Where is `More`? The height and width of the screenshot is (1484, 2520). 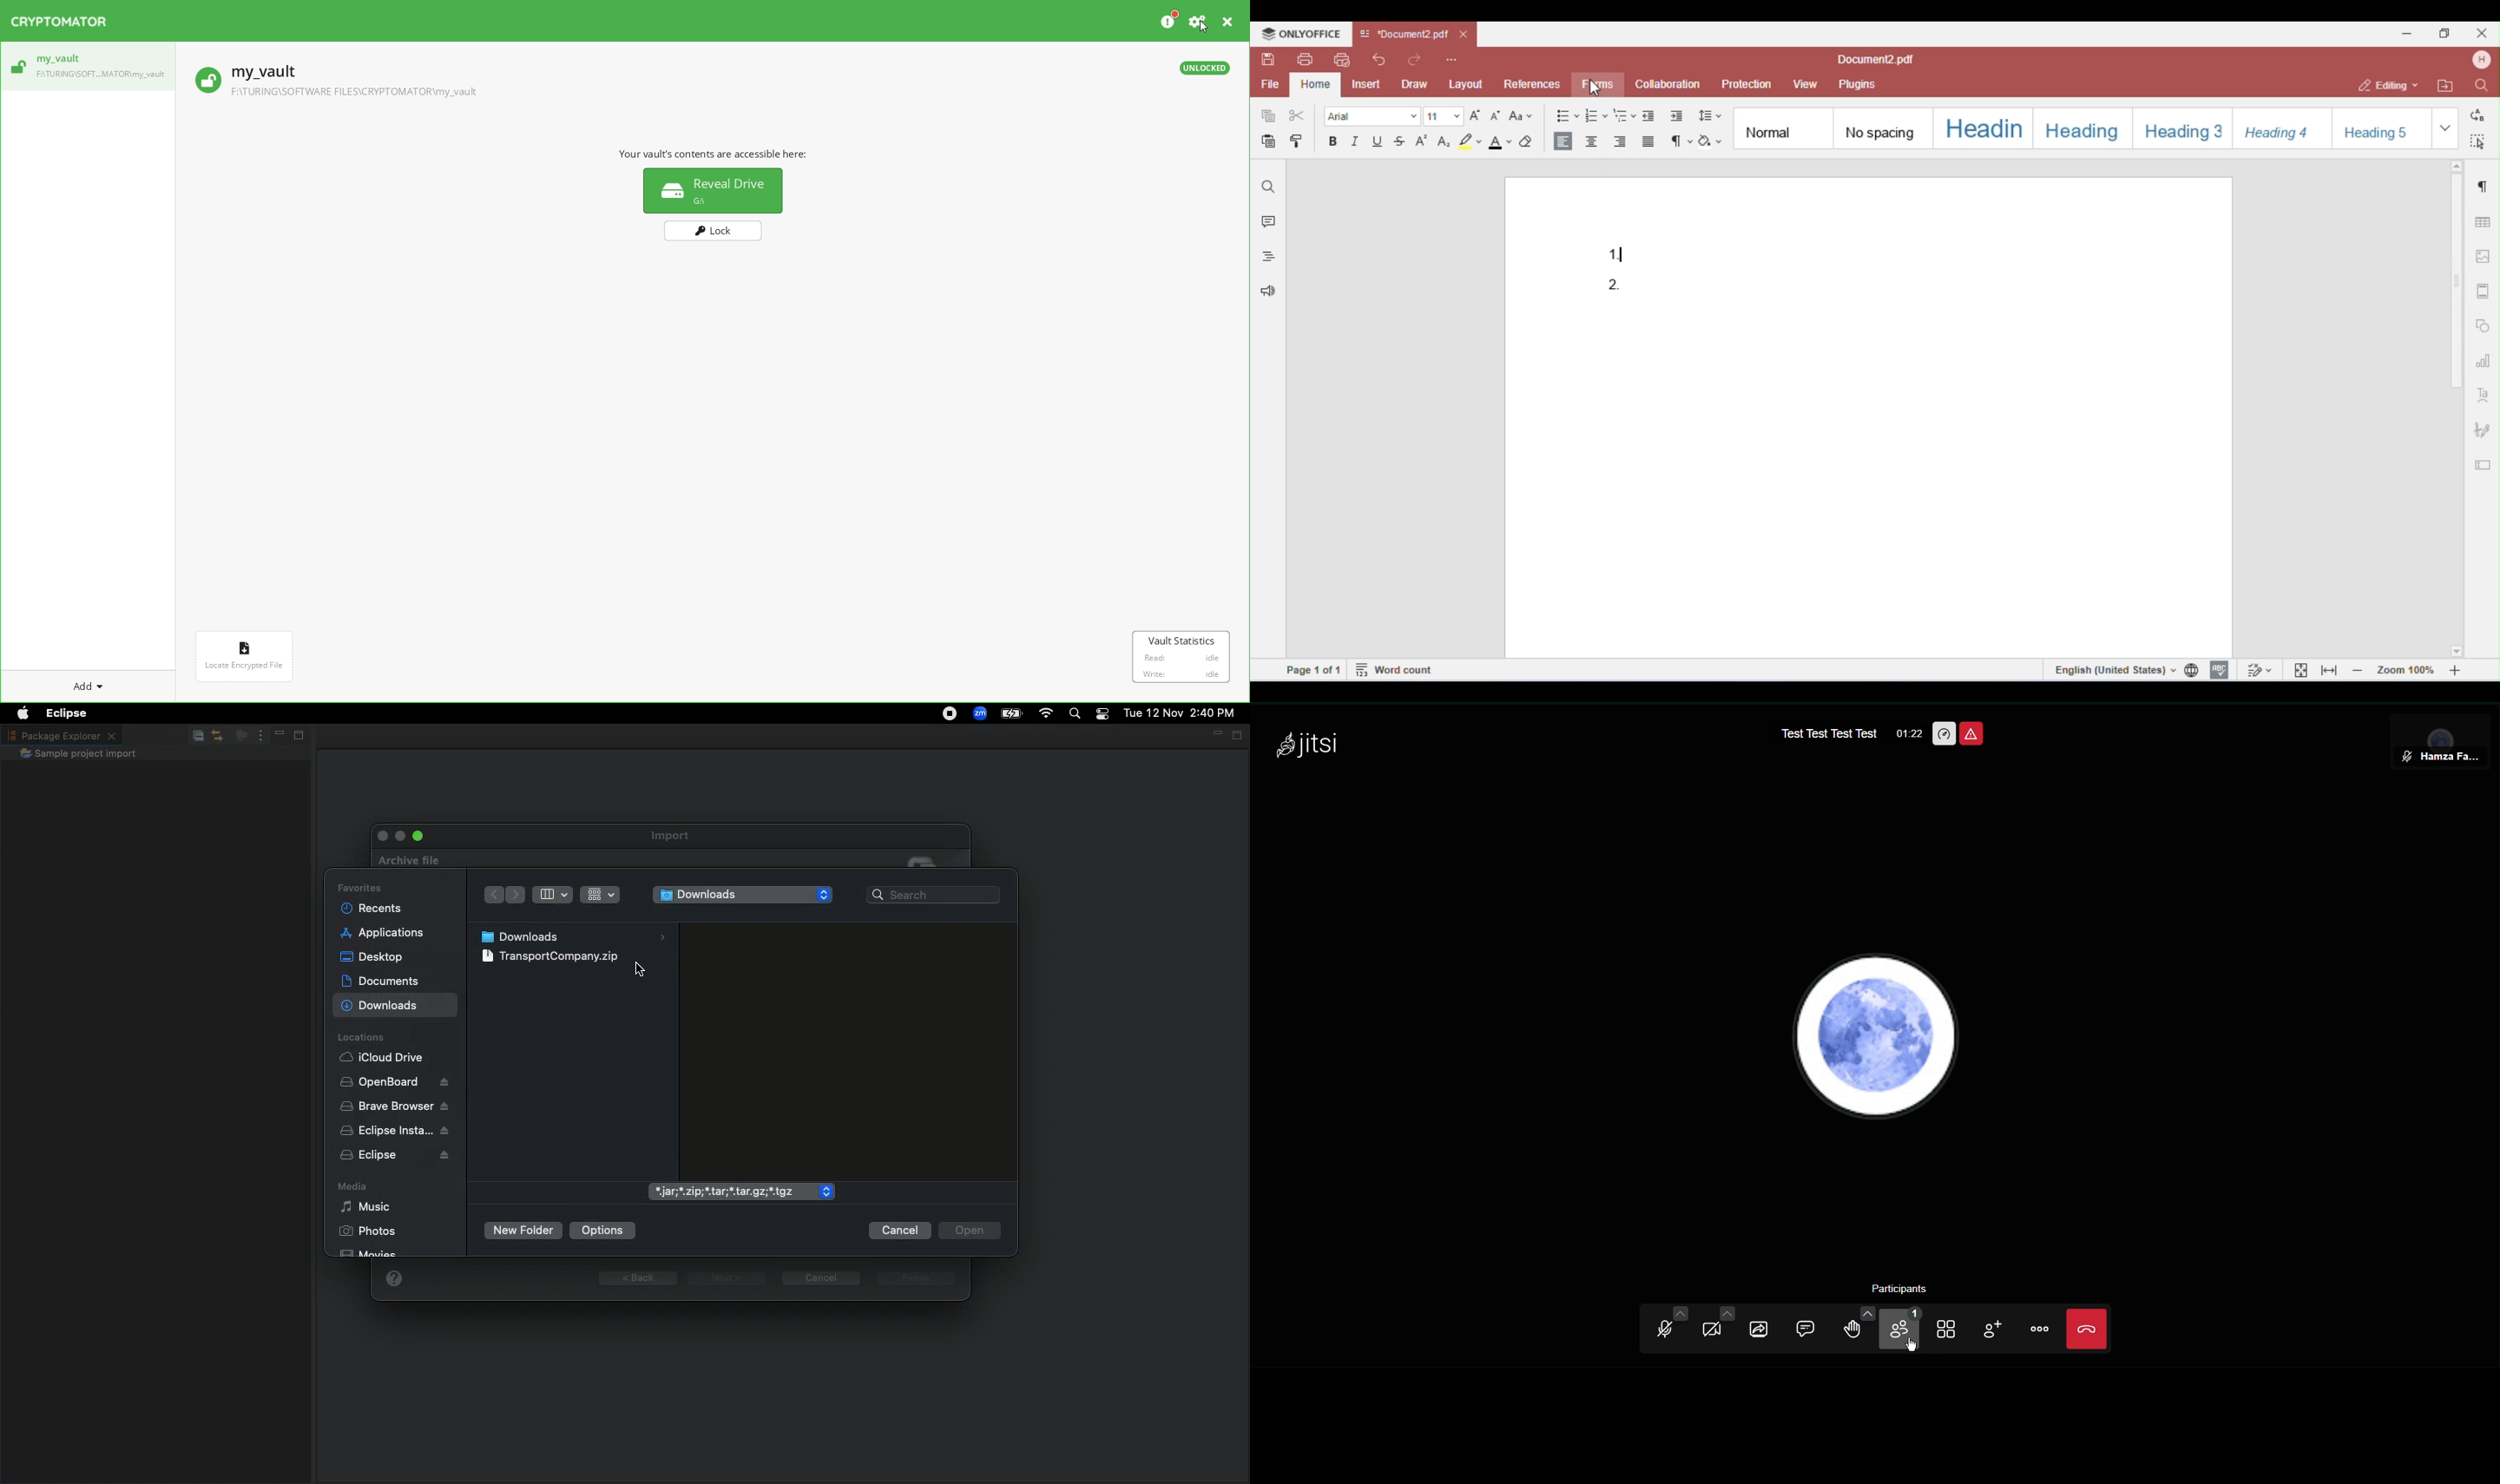
More is located at coordinates (2041, 1331).